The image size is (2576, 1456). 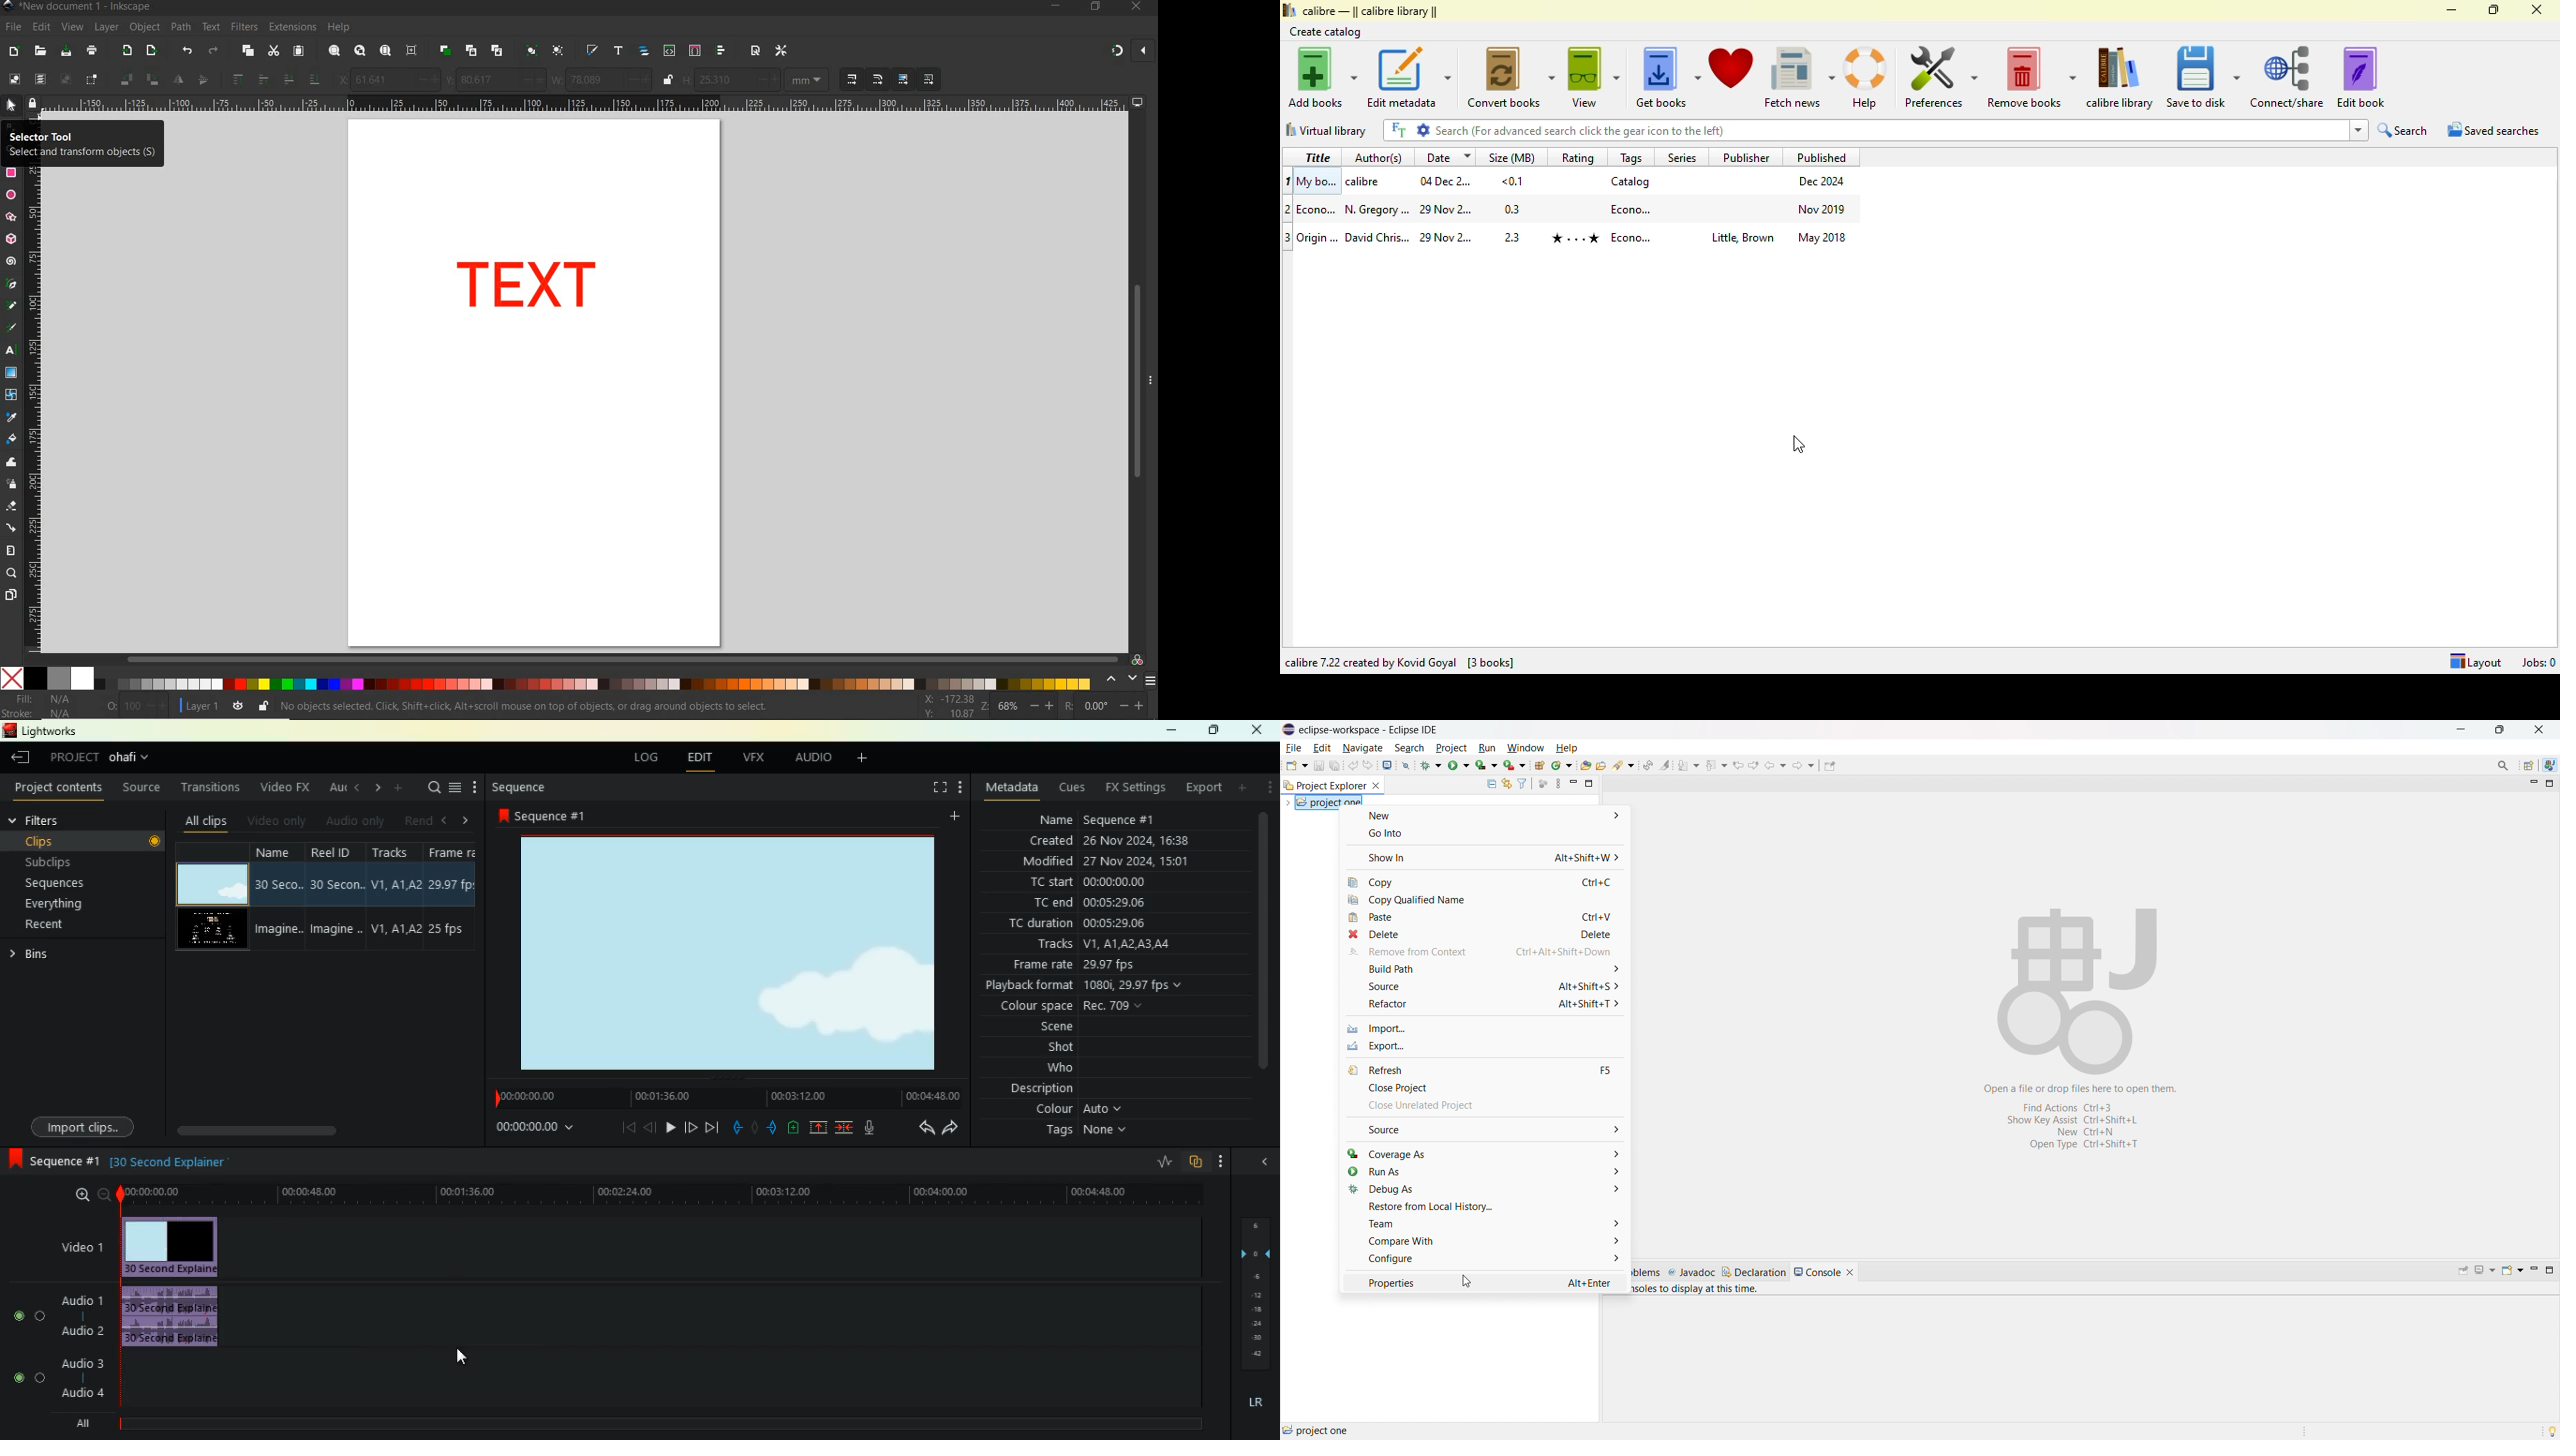 What do you see at coordinates (11, 463) in the screenshot?
I see `tweak tool` at bounding box center [11, 463].